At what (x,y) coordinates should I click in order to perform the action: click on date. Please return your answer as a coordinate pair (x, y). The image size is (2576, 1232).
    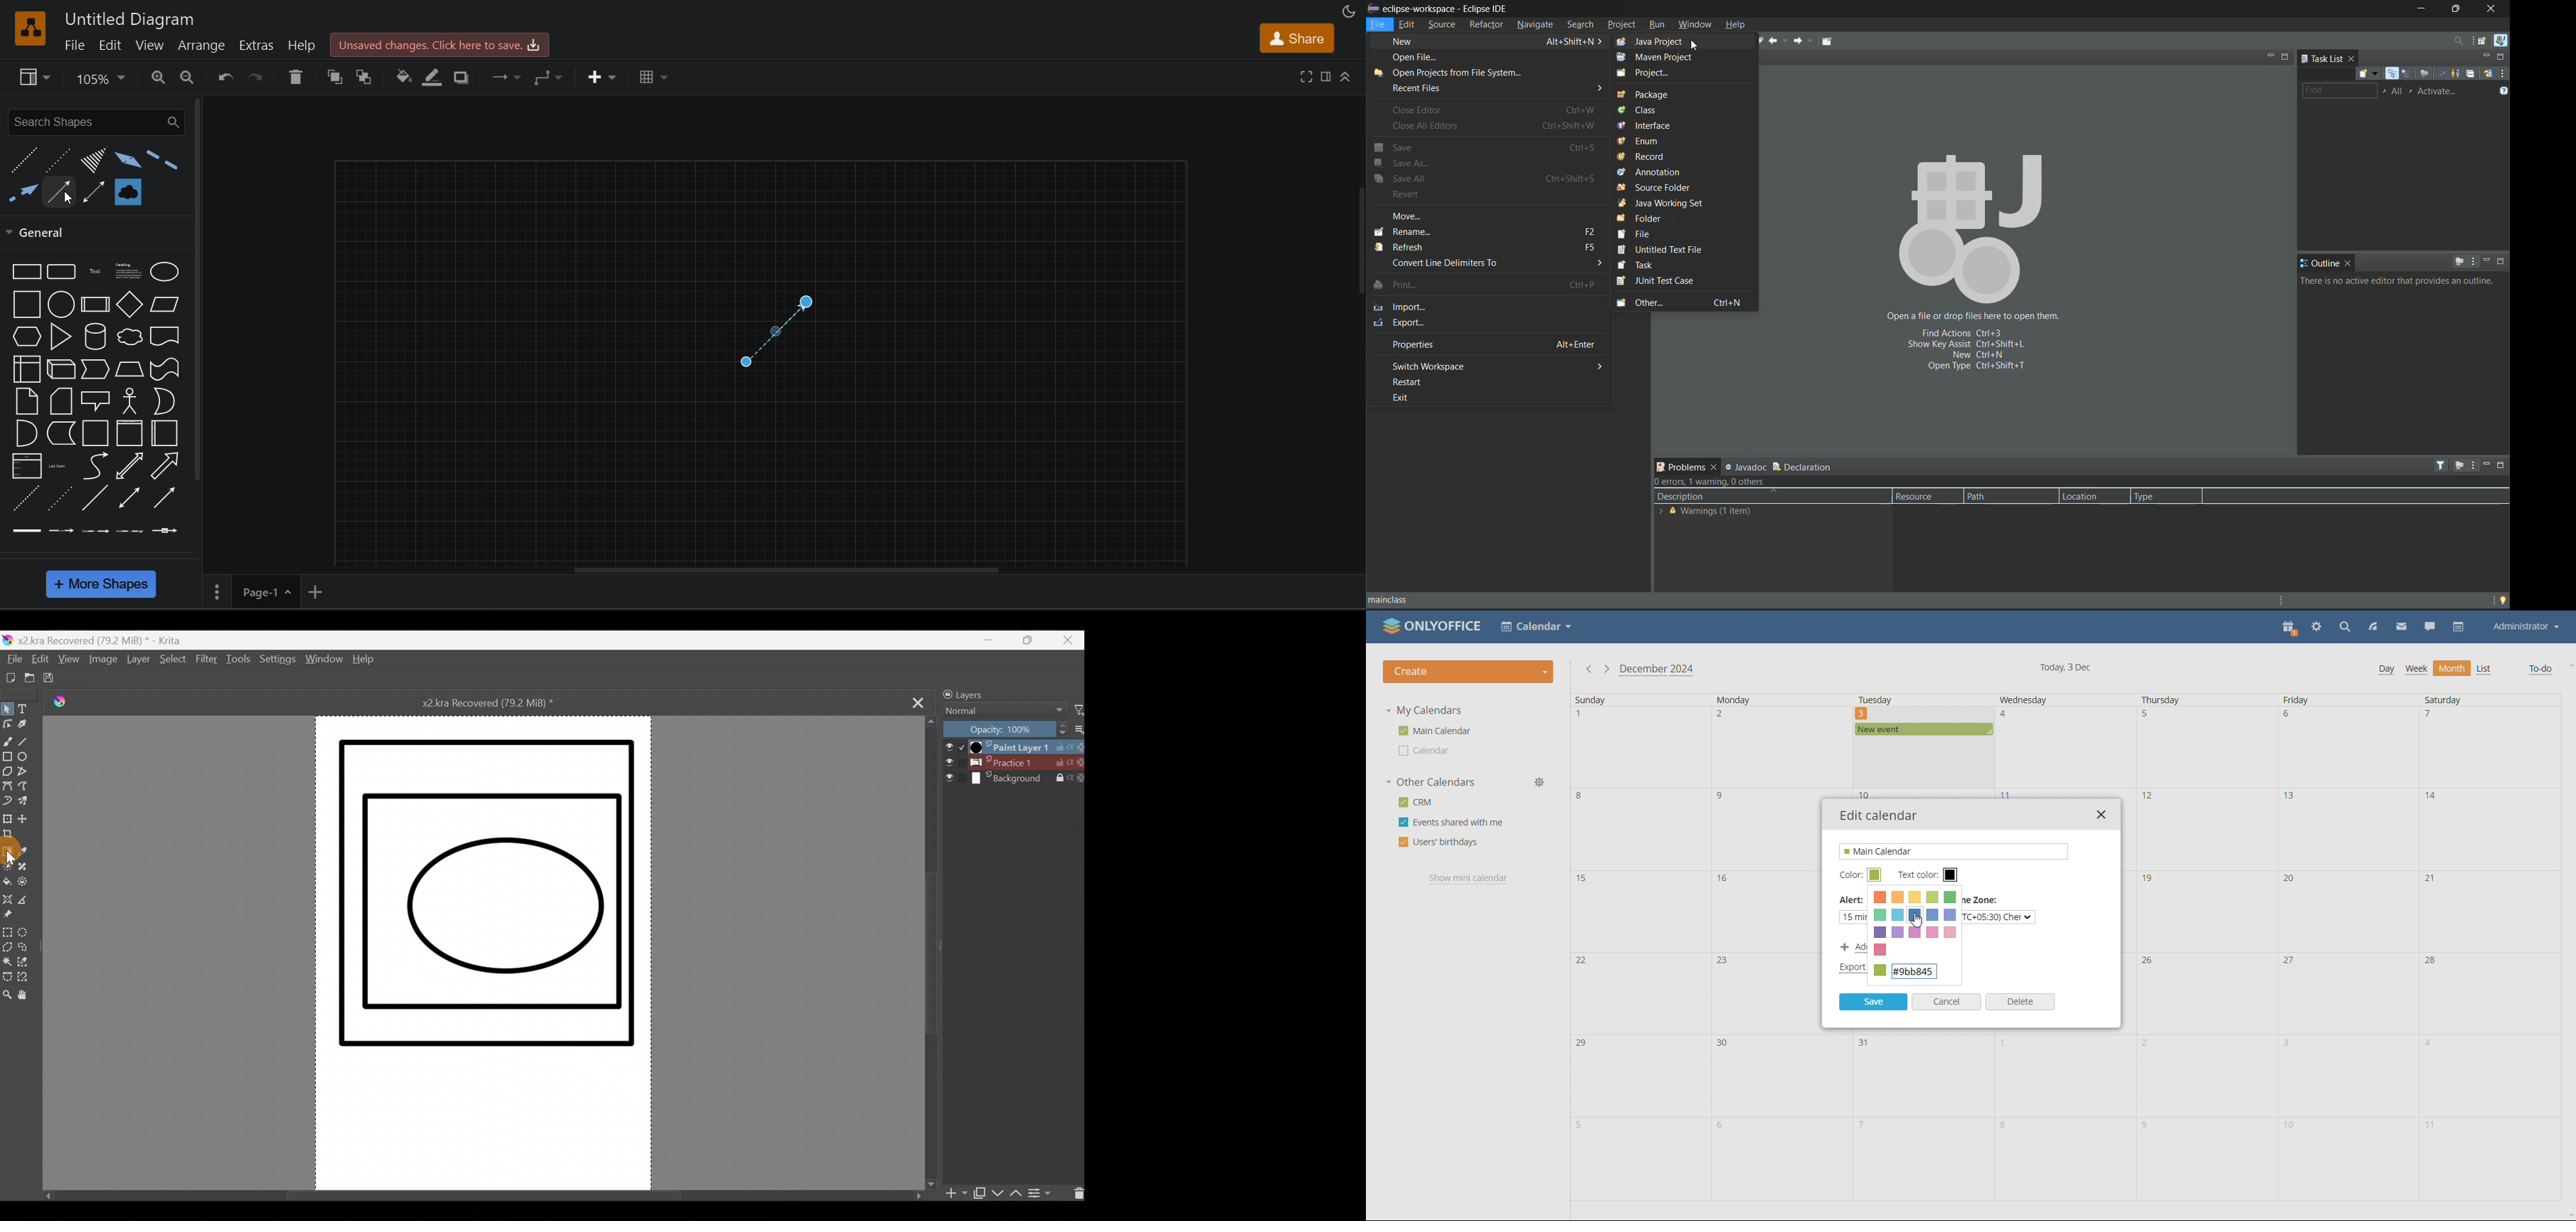
    Looking at the image, I should click on (2490, 909).